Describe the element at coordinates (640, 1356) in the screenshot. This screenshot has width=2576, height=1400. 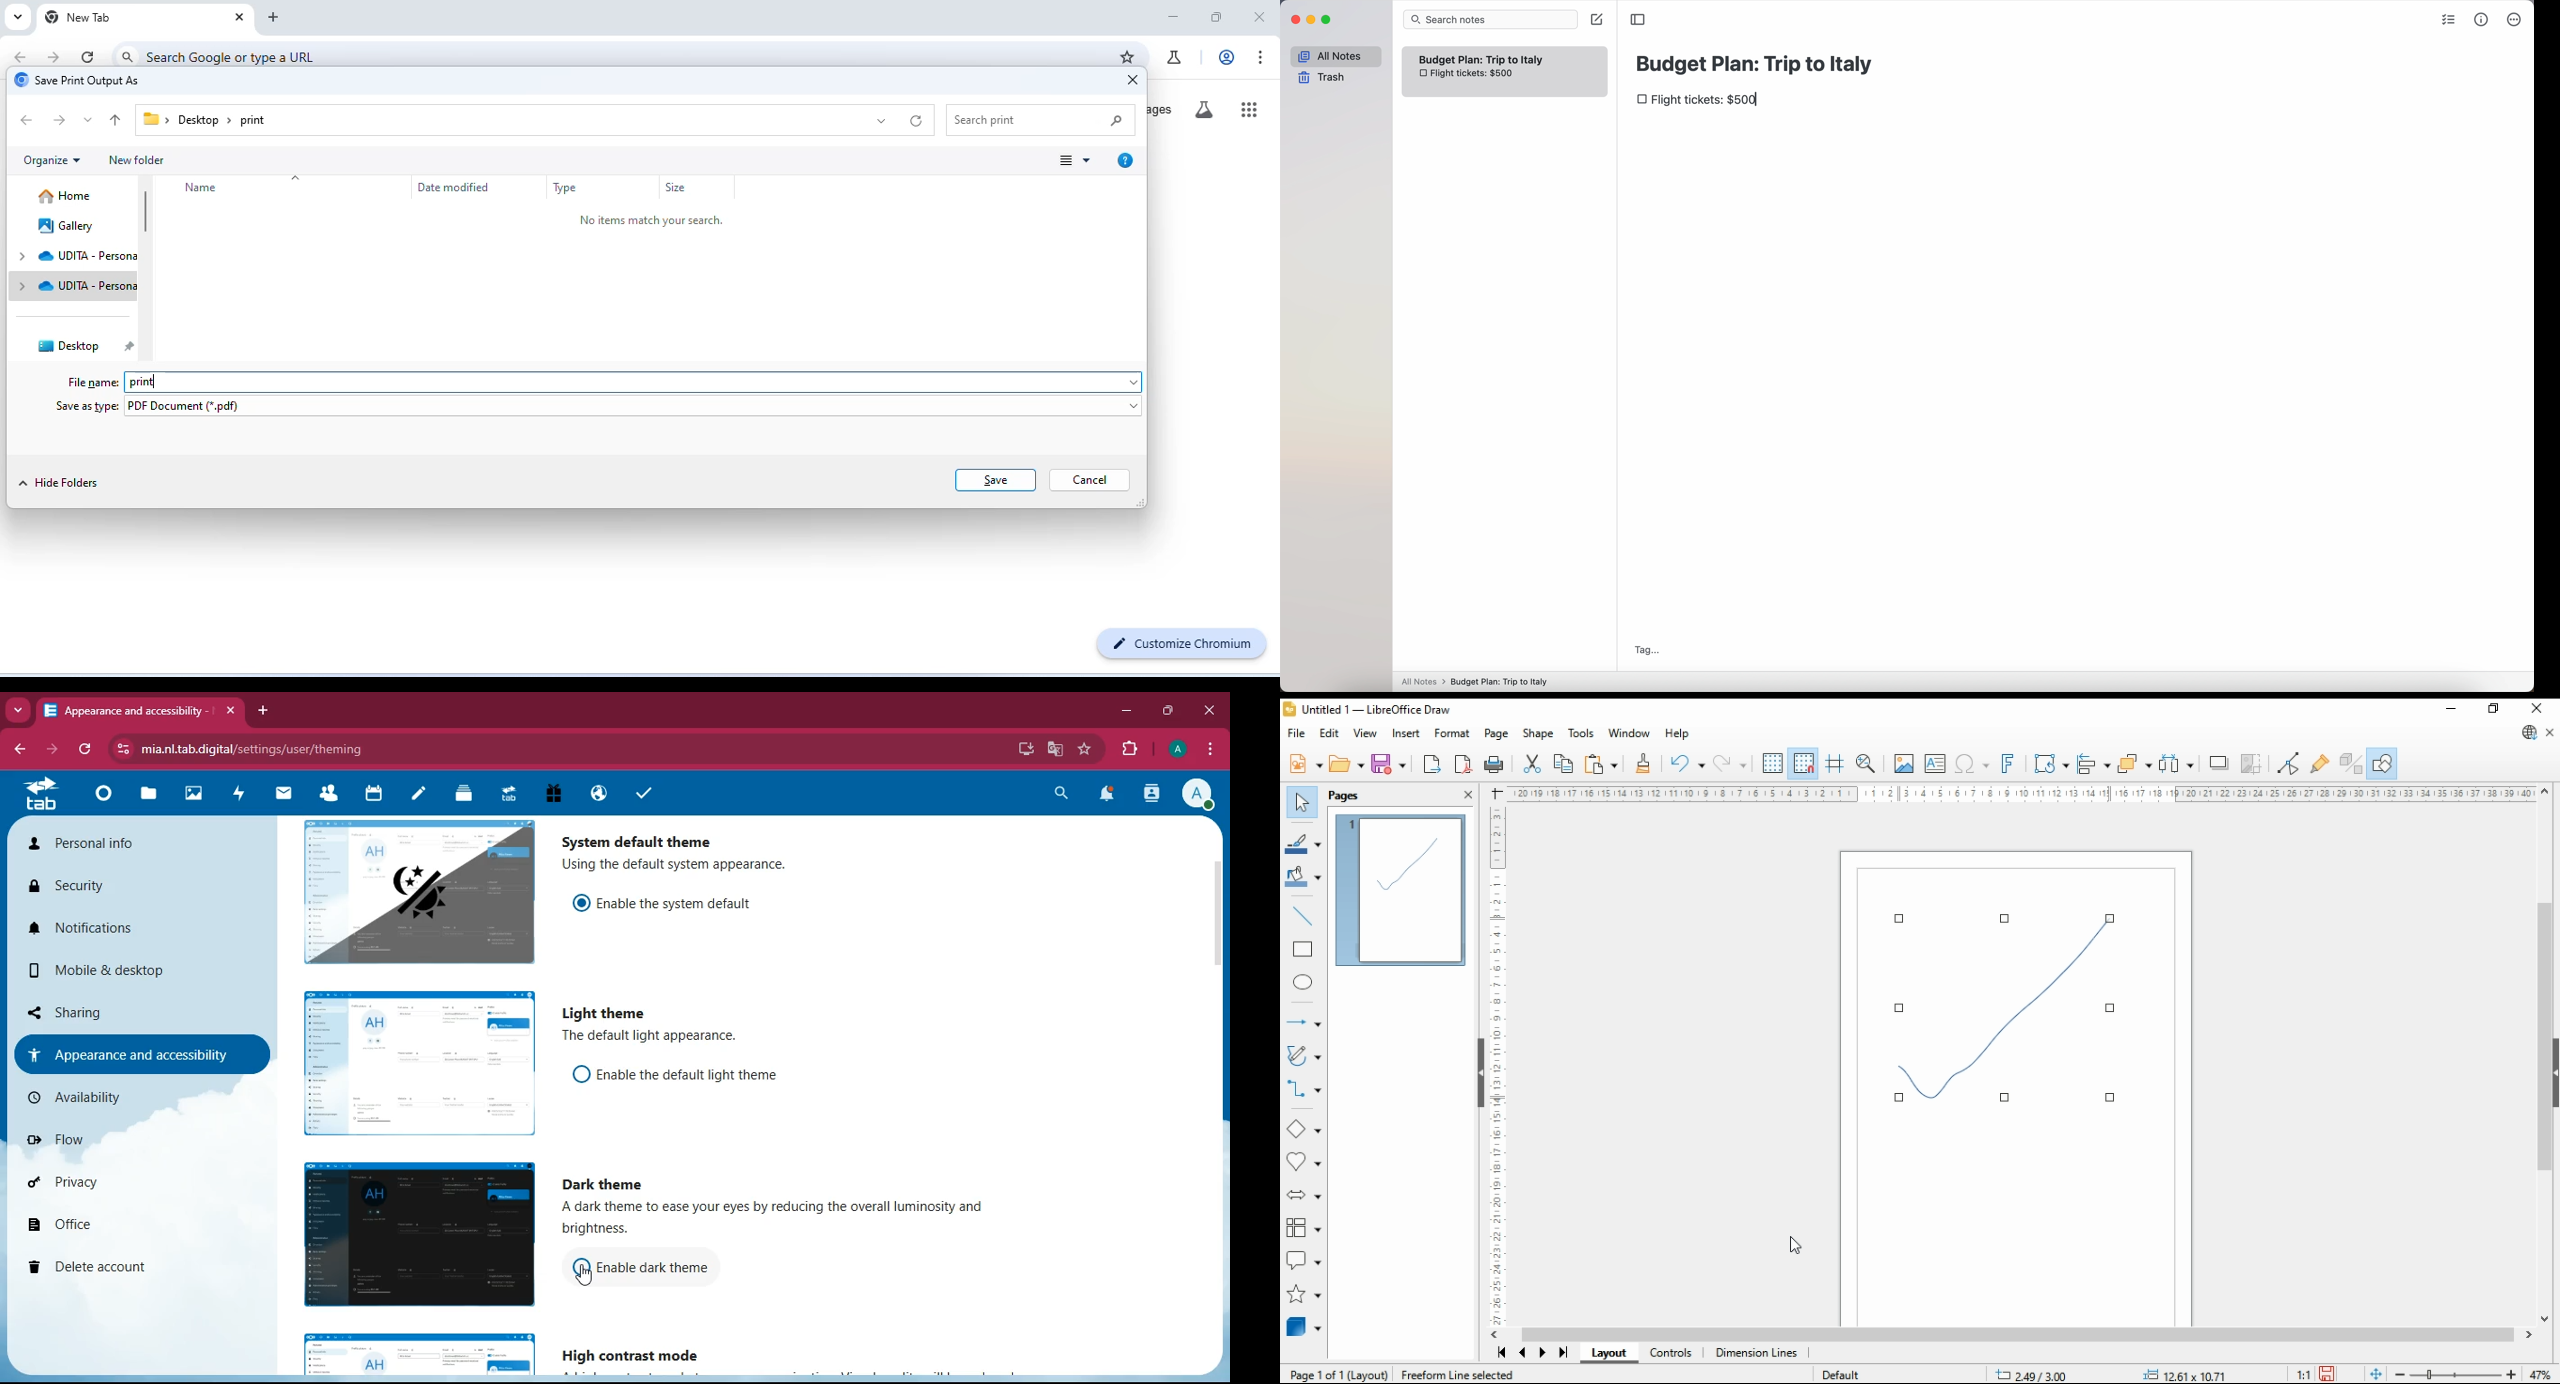
I see `high contrast` at that location.